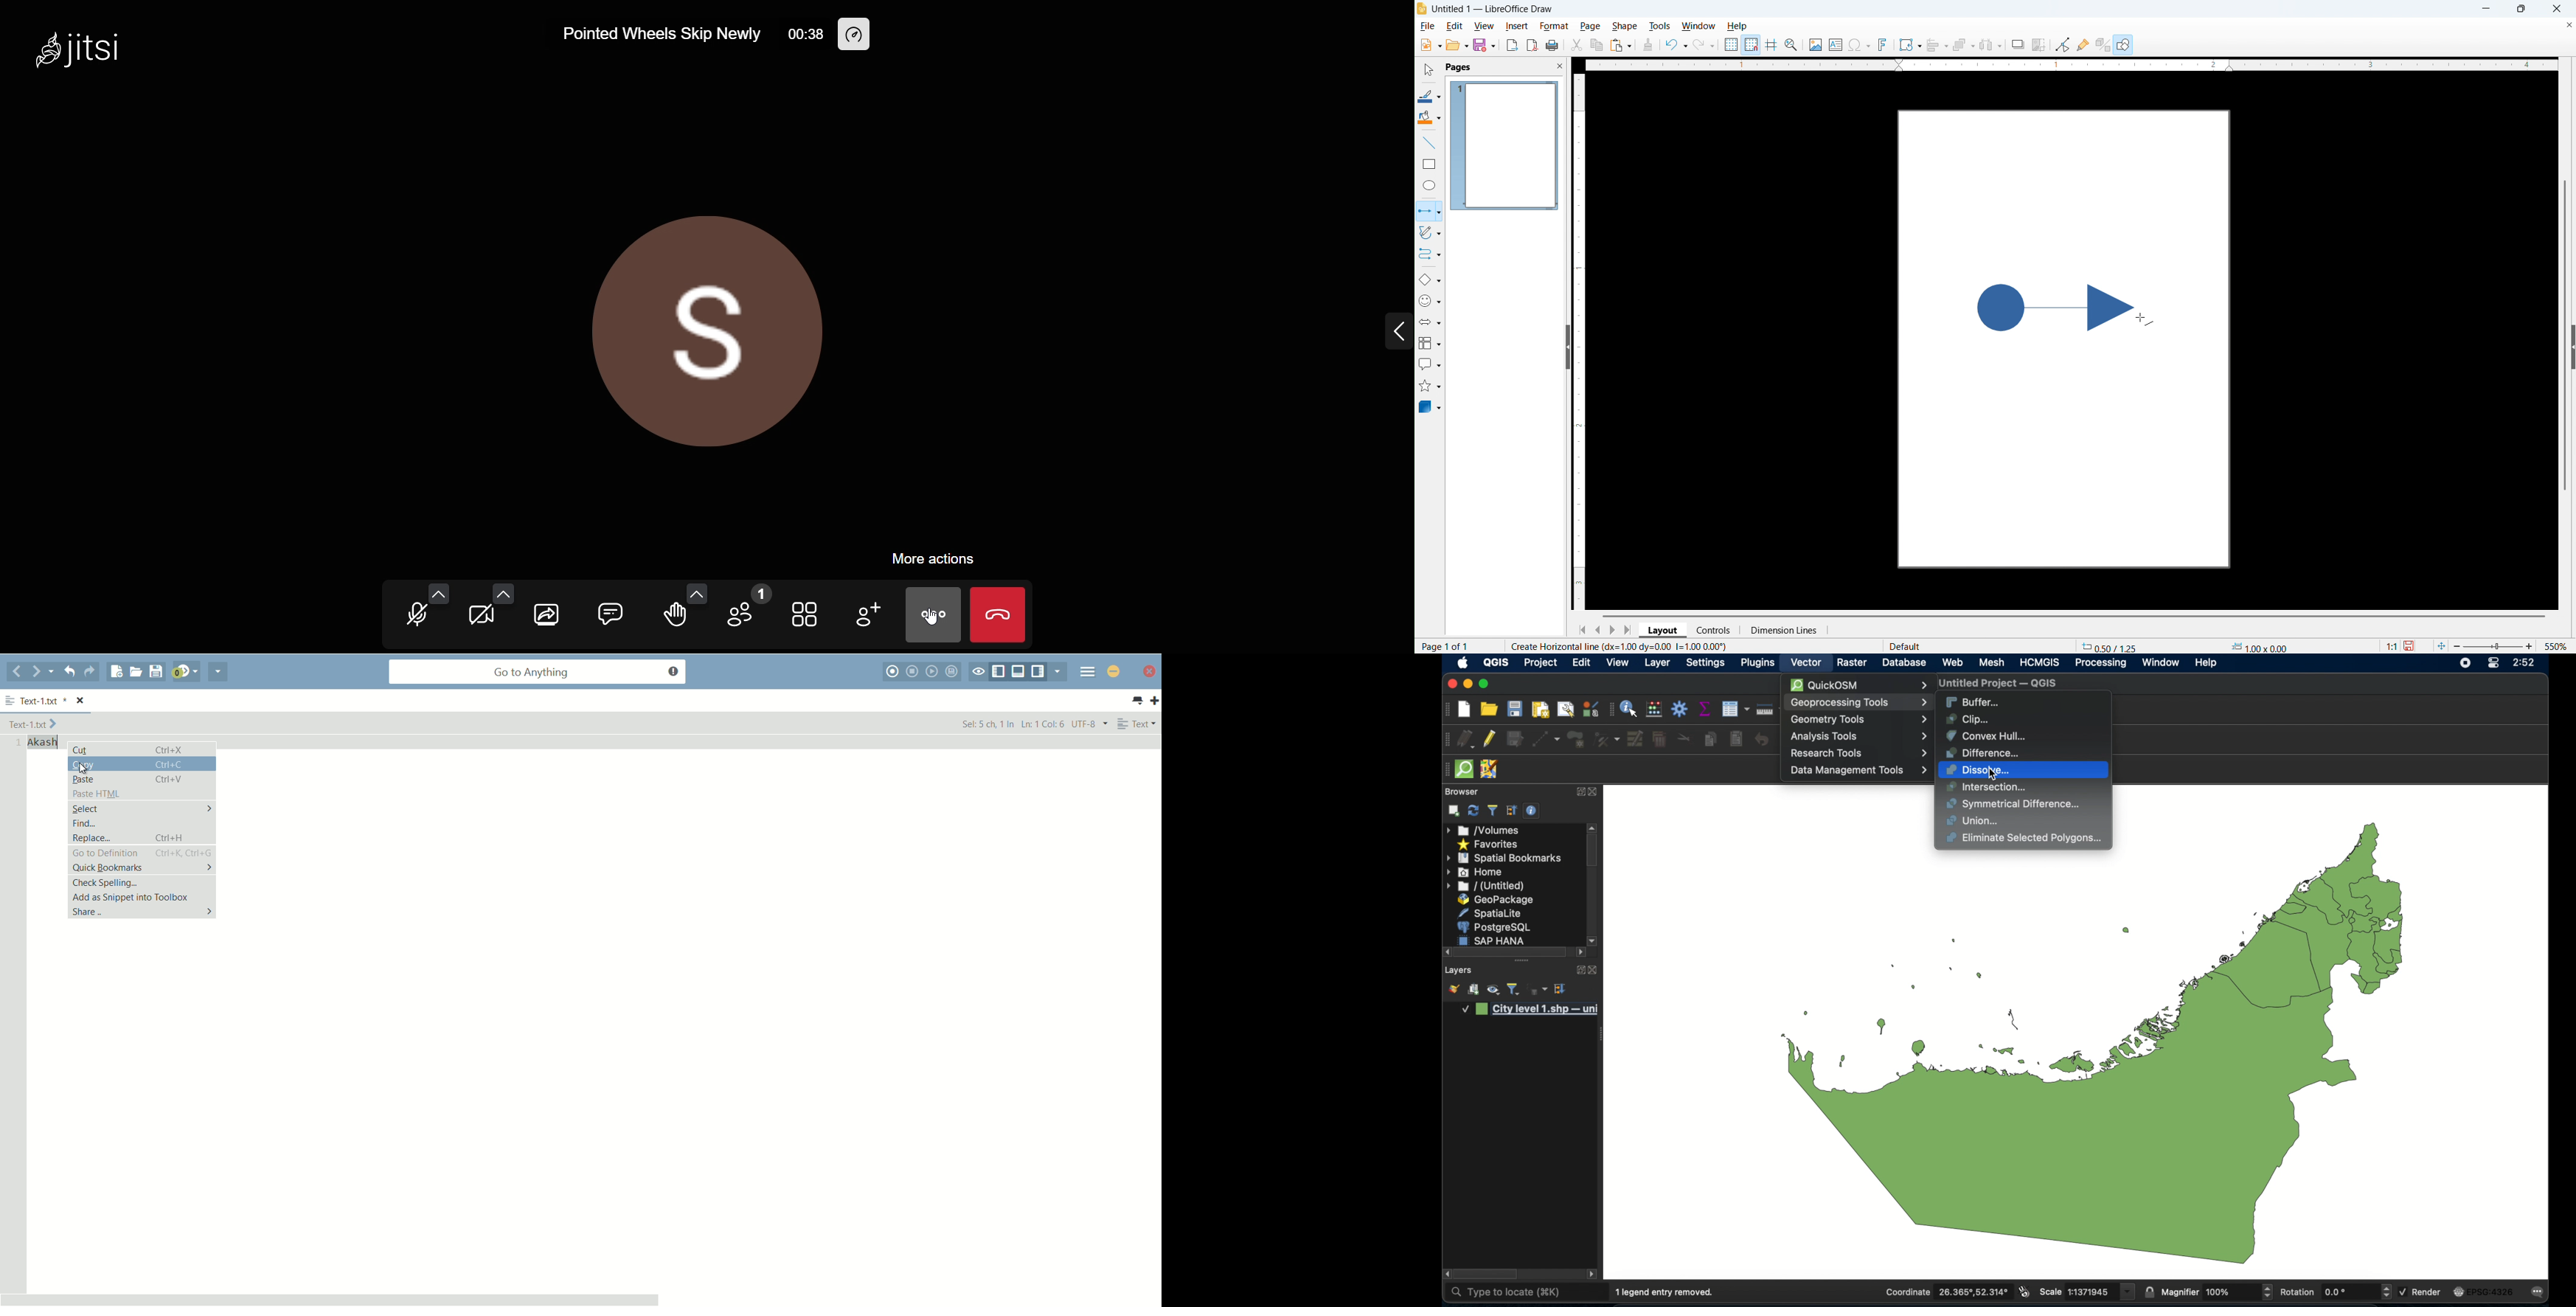 The height and width of the screenshot is (1316, 2576). I want to click on cut, so click(142, 749).